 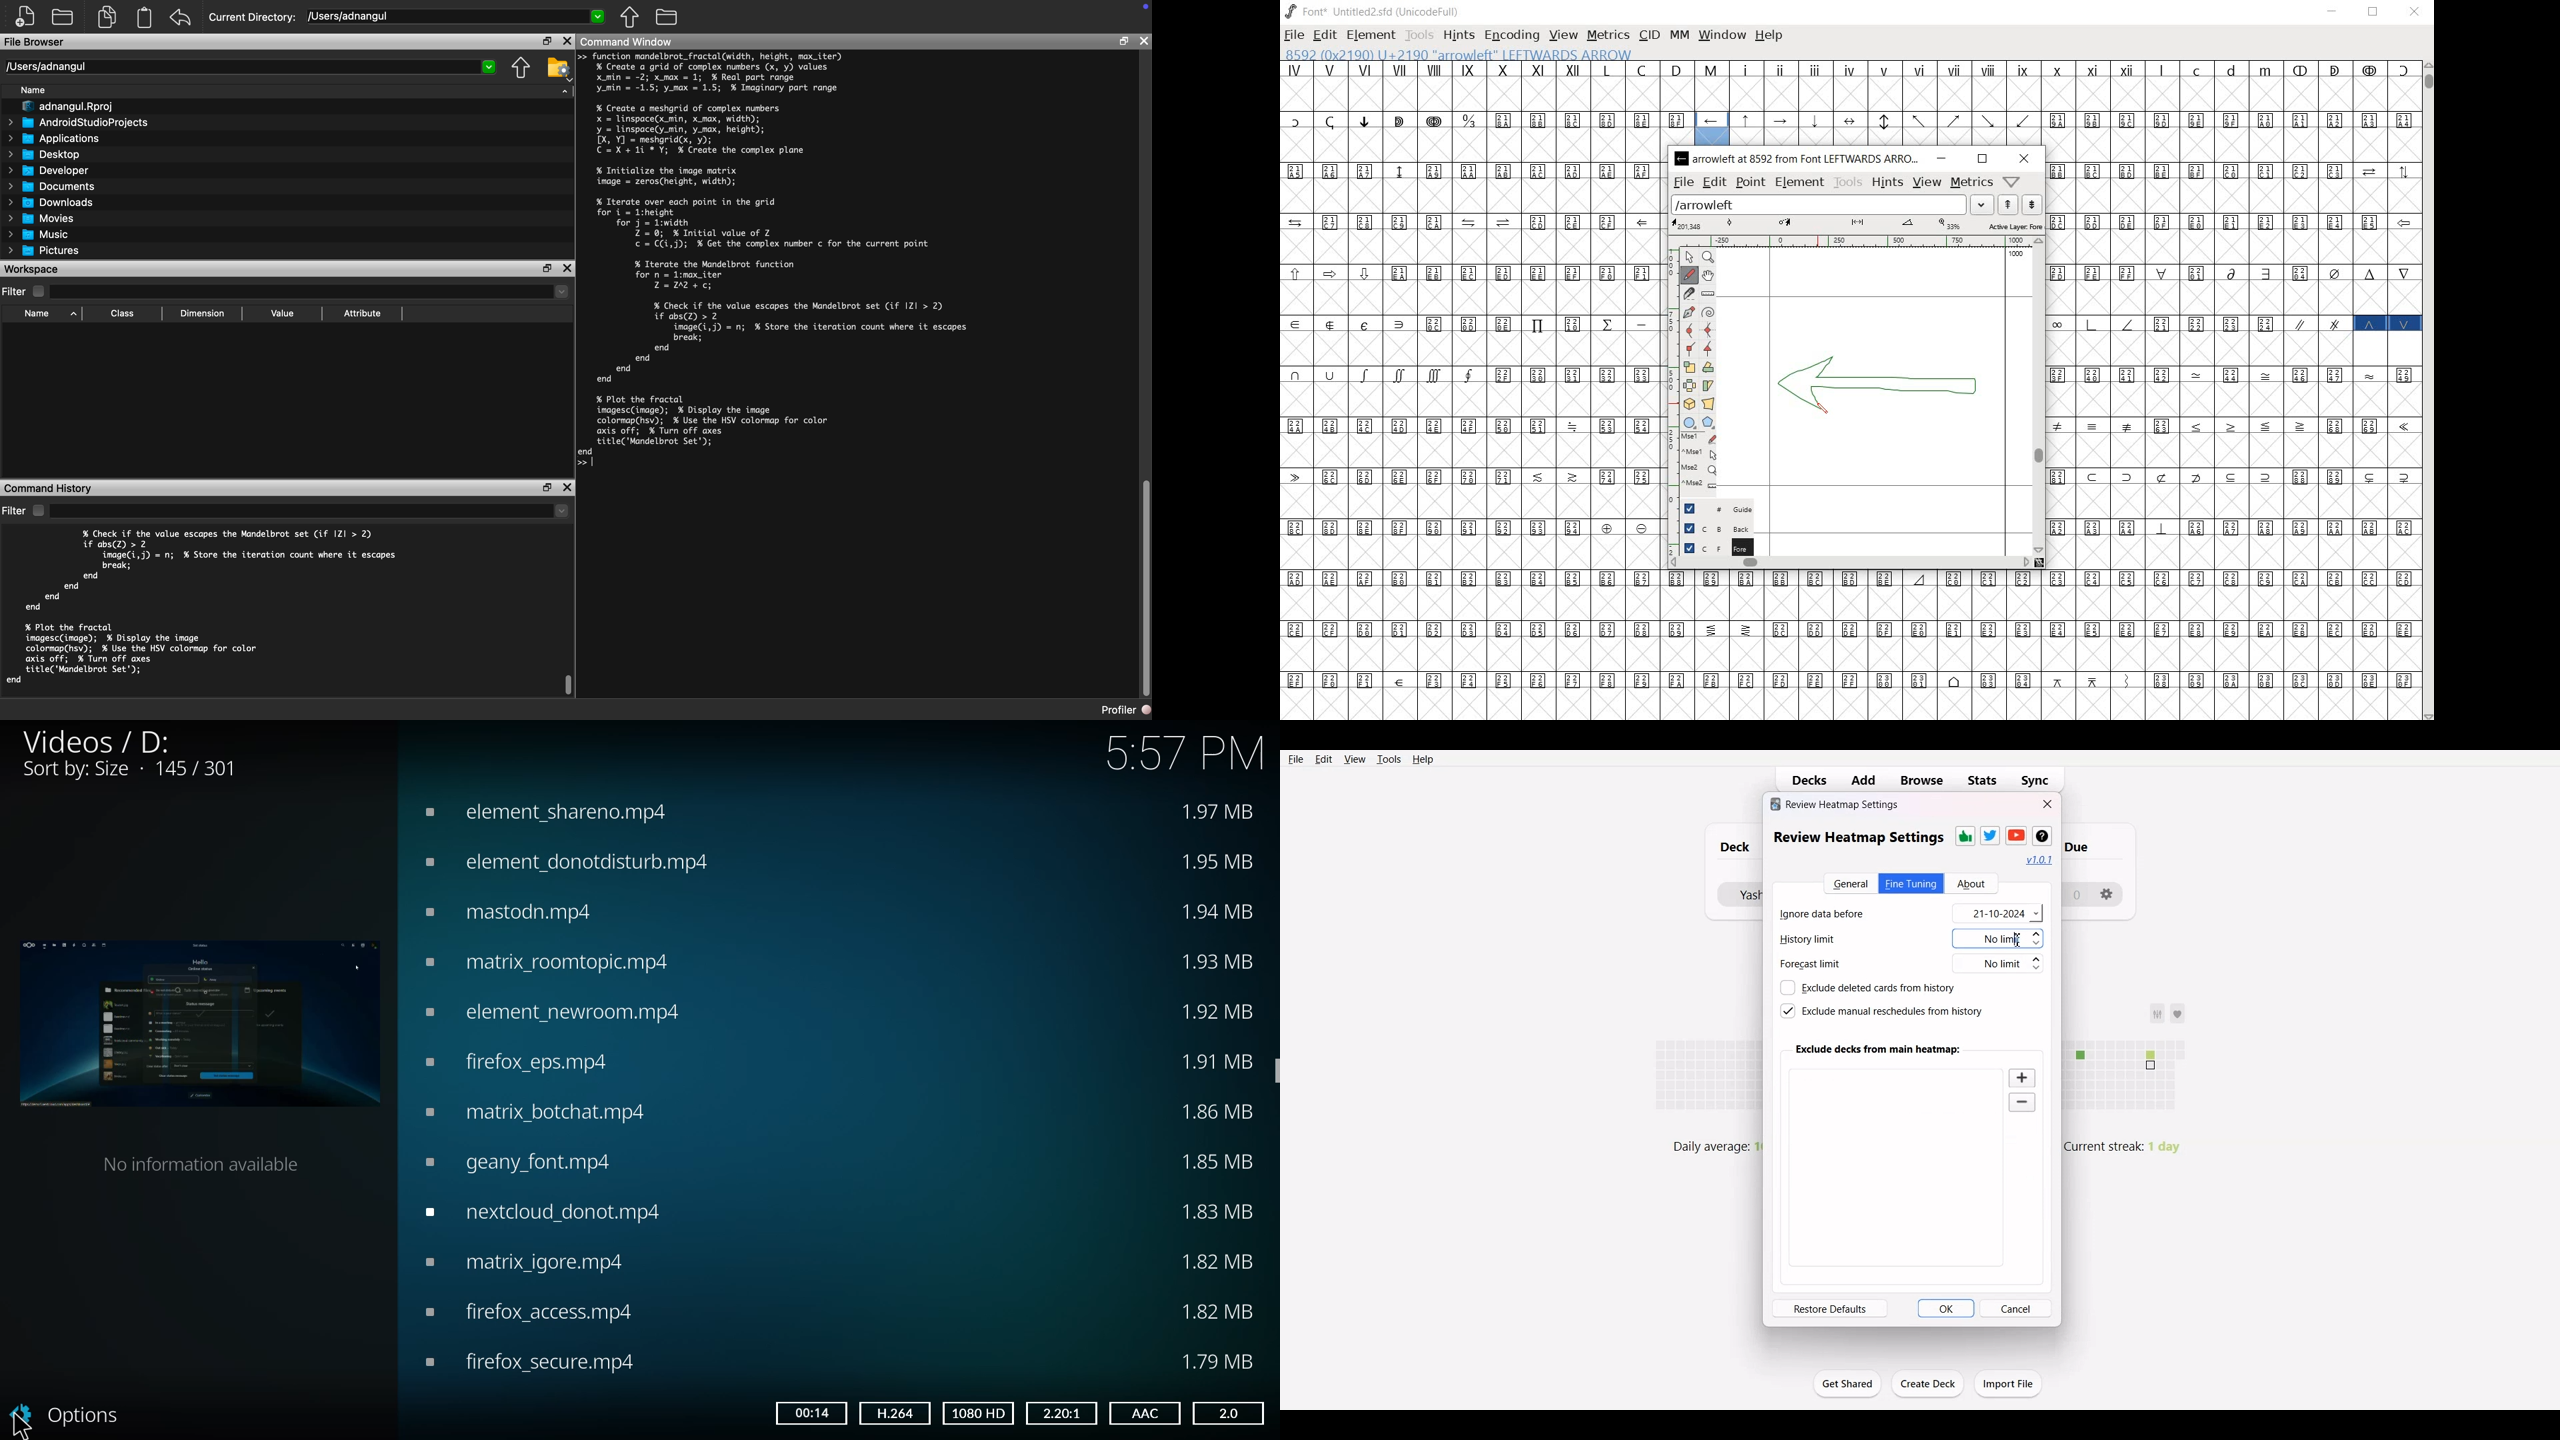 I want to click on polygon or star, so click(x=1708, y=423).